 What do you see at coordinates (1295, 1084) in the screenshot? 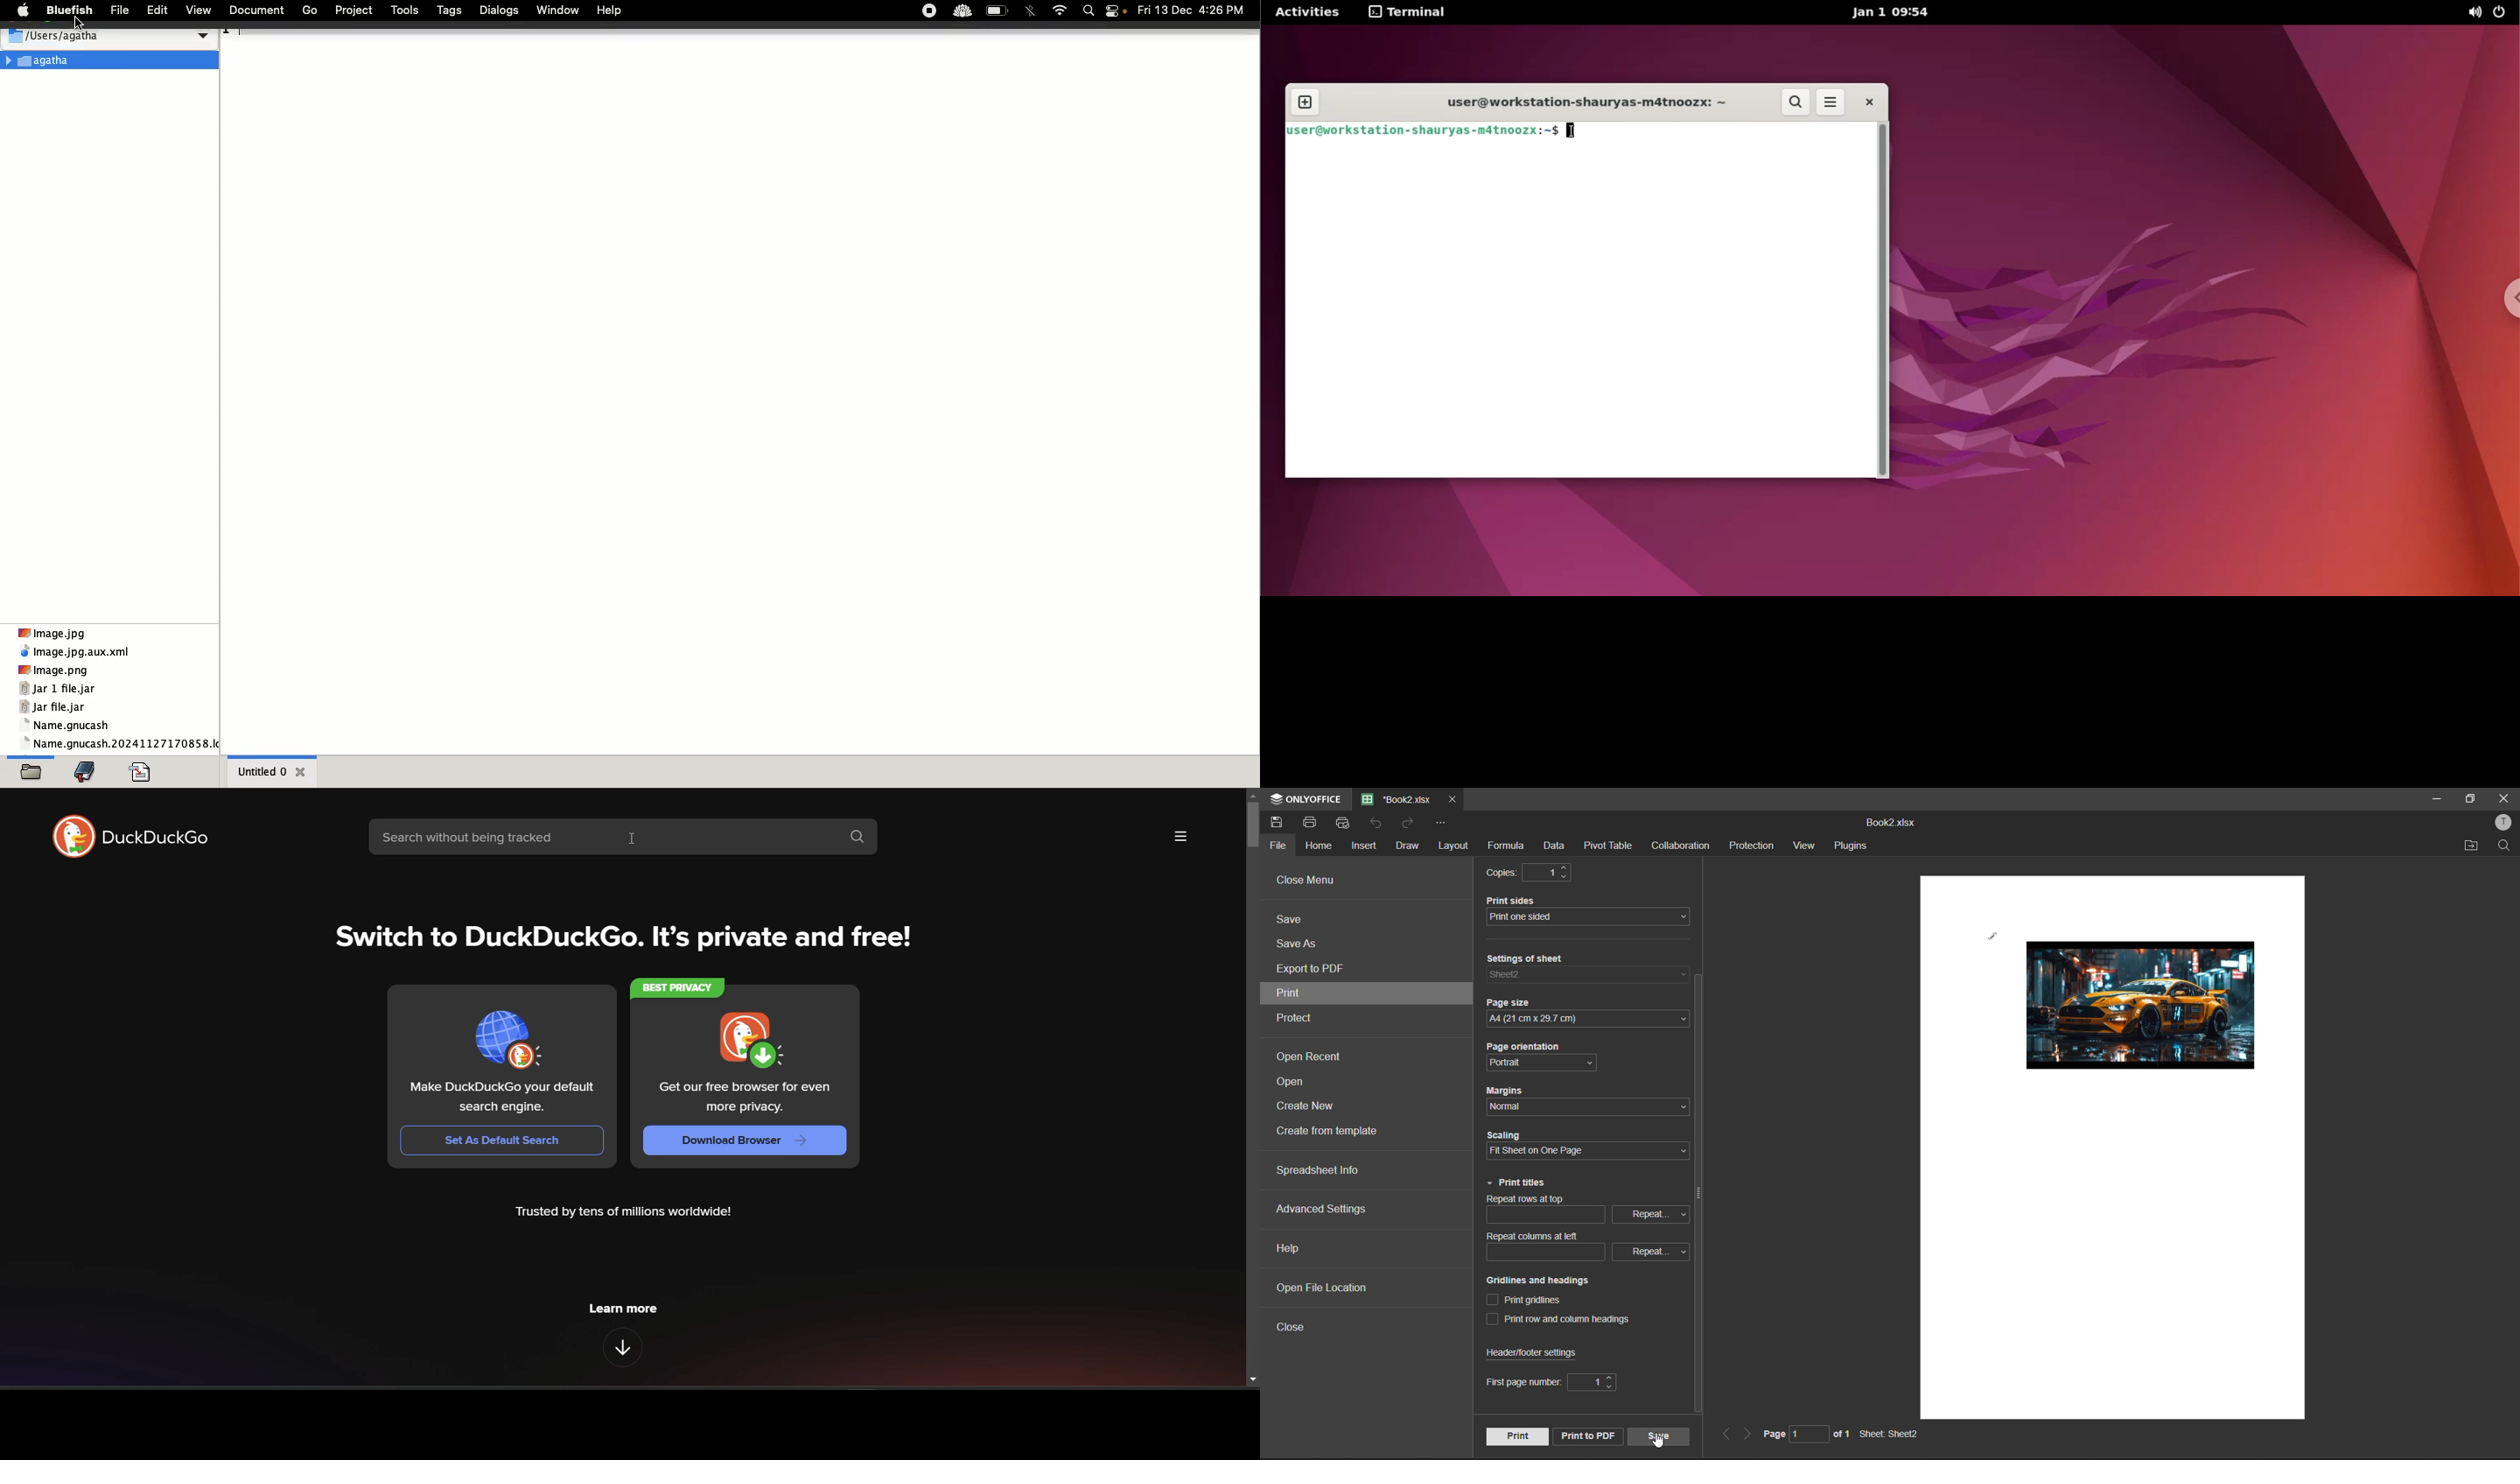
I see `open` at bounding box center [1295, 1084].